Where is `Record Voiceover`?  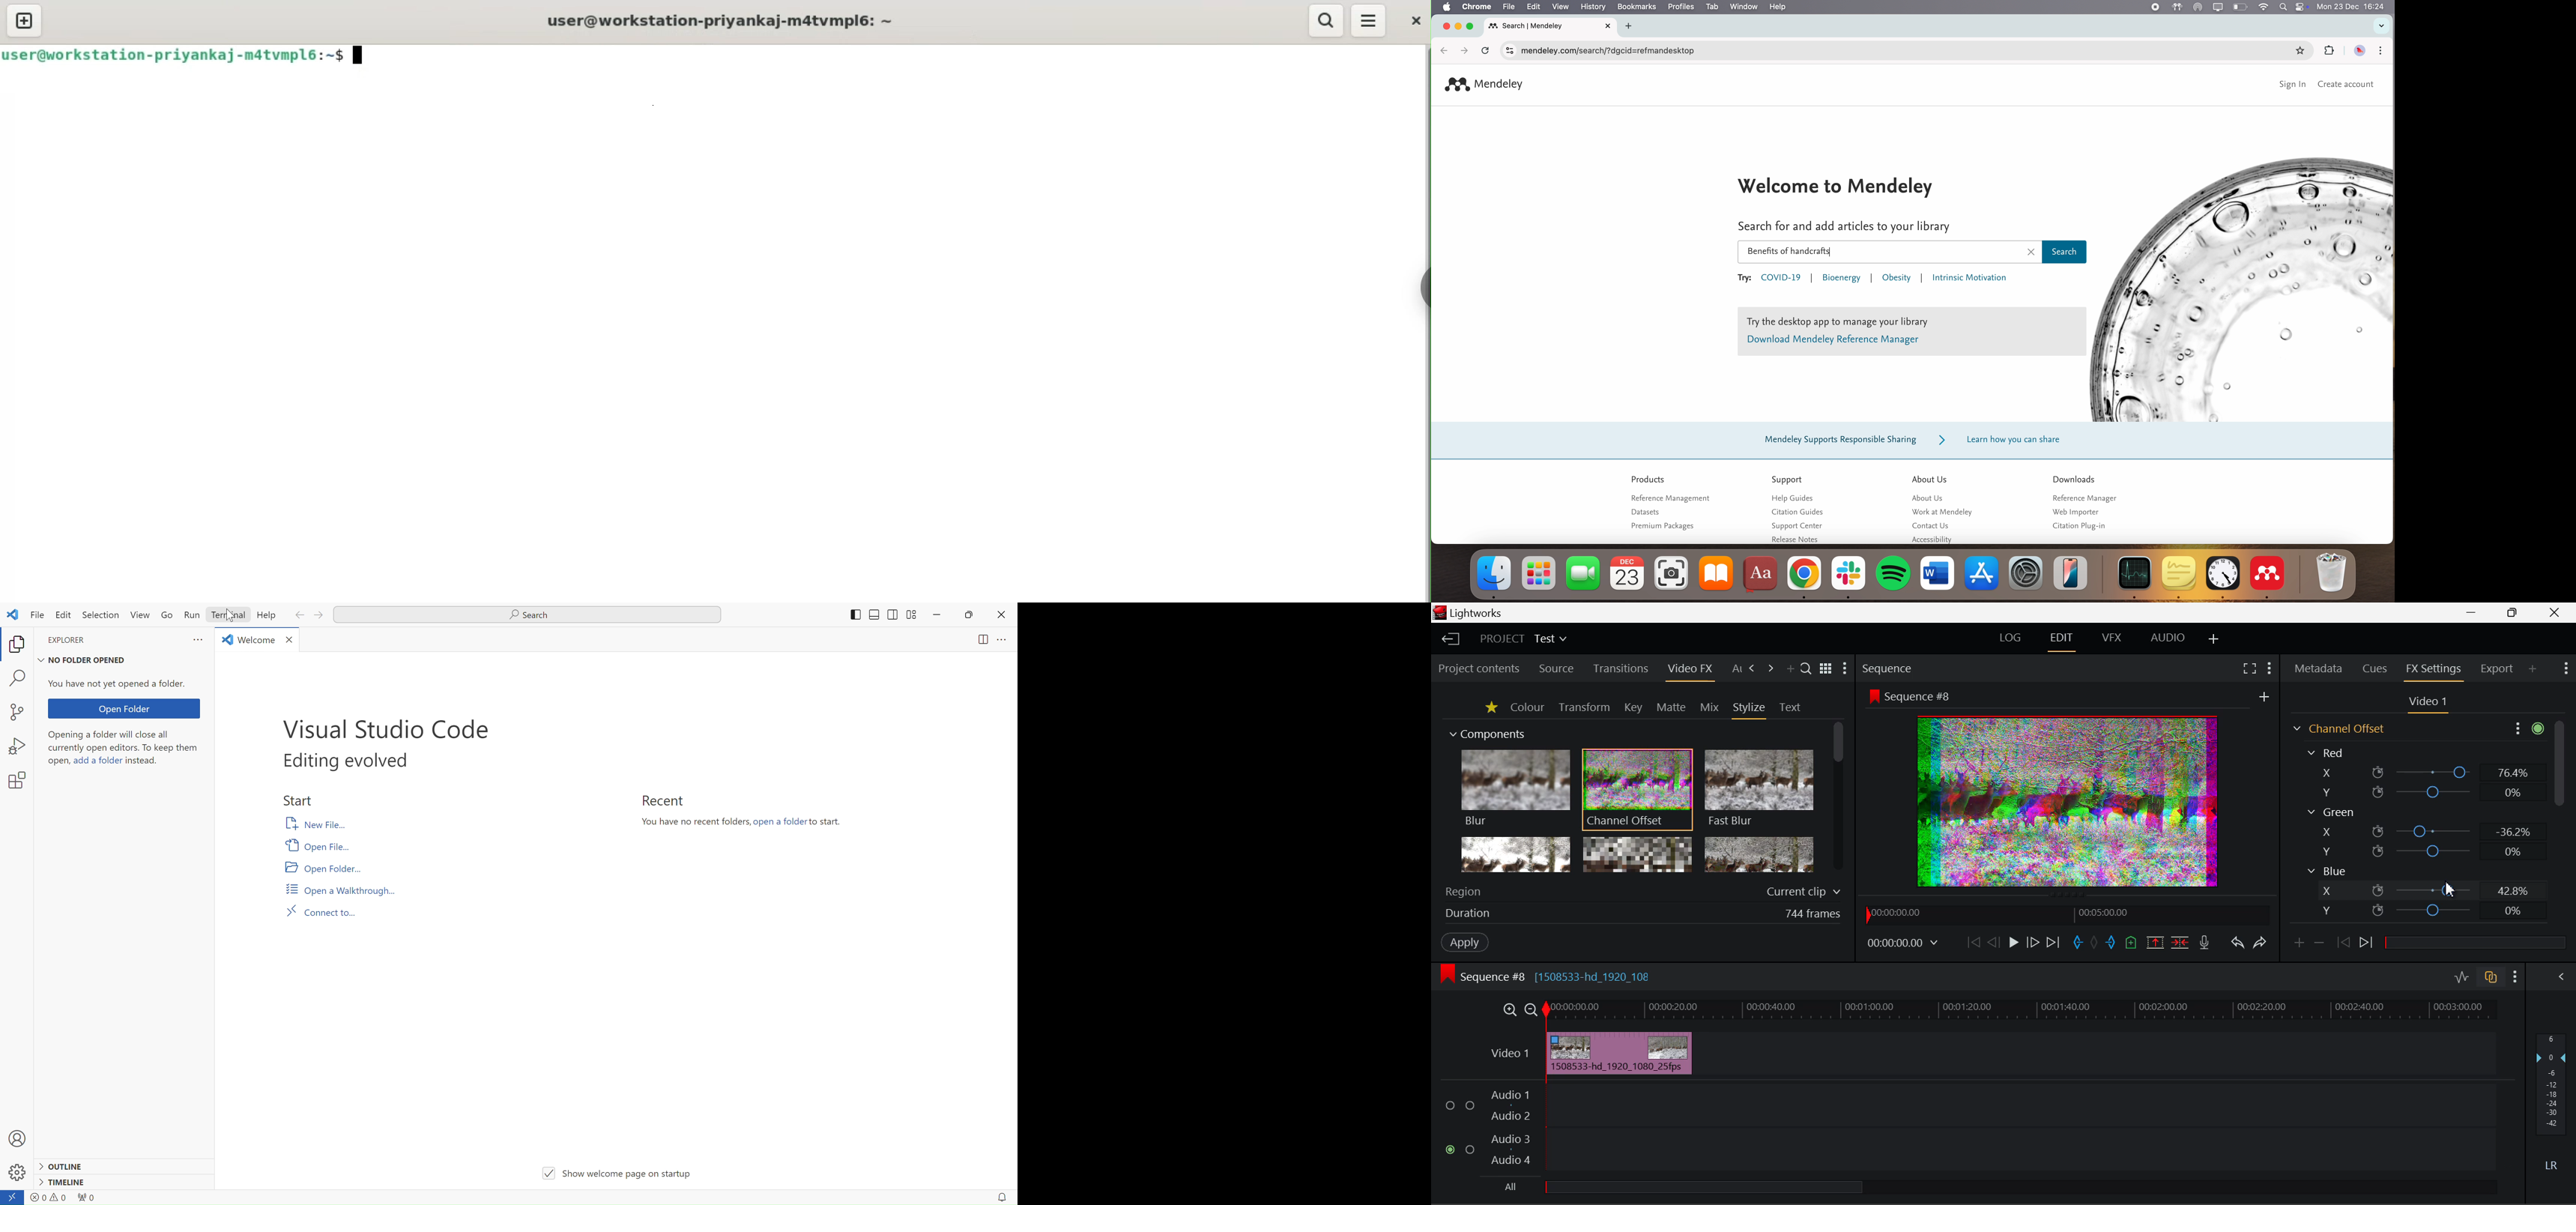 Record Voiceover is located at coordinates (2205, 944).